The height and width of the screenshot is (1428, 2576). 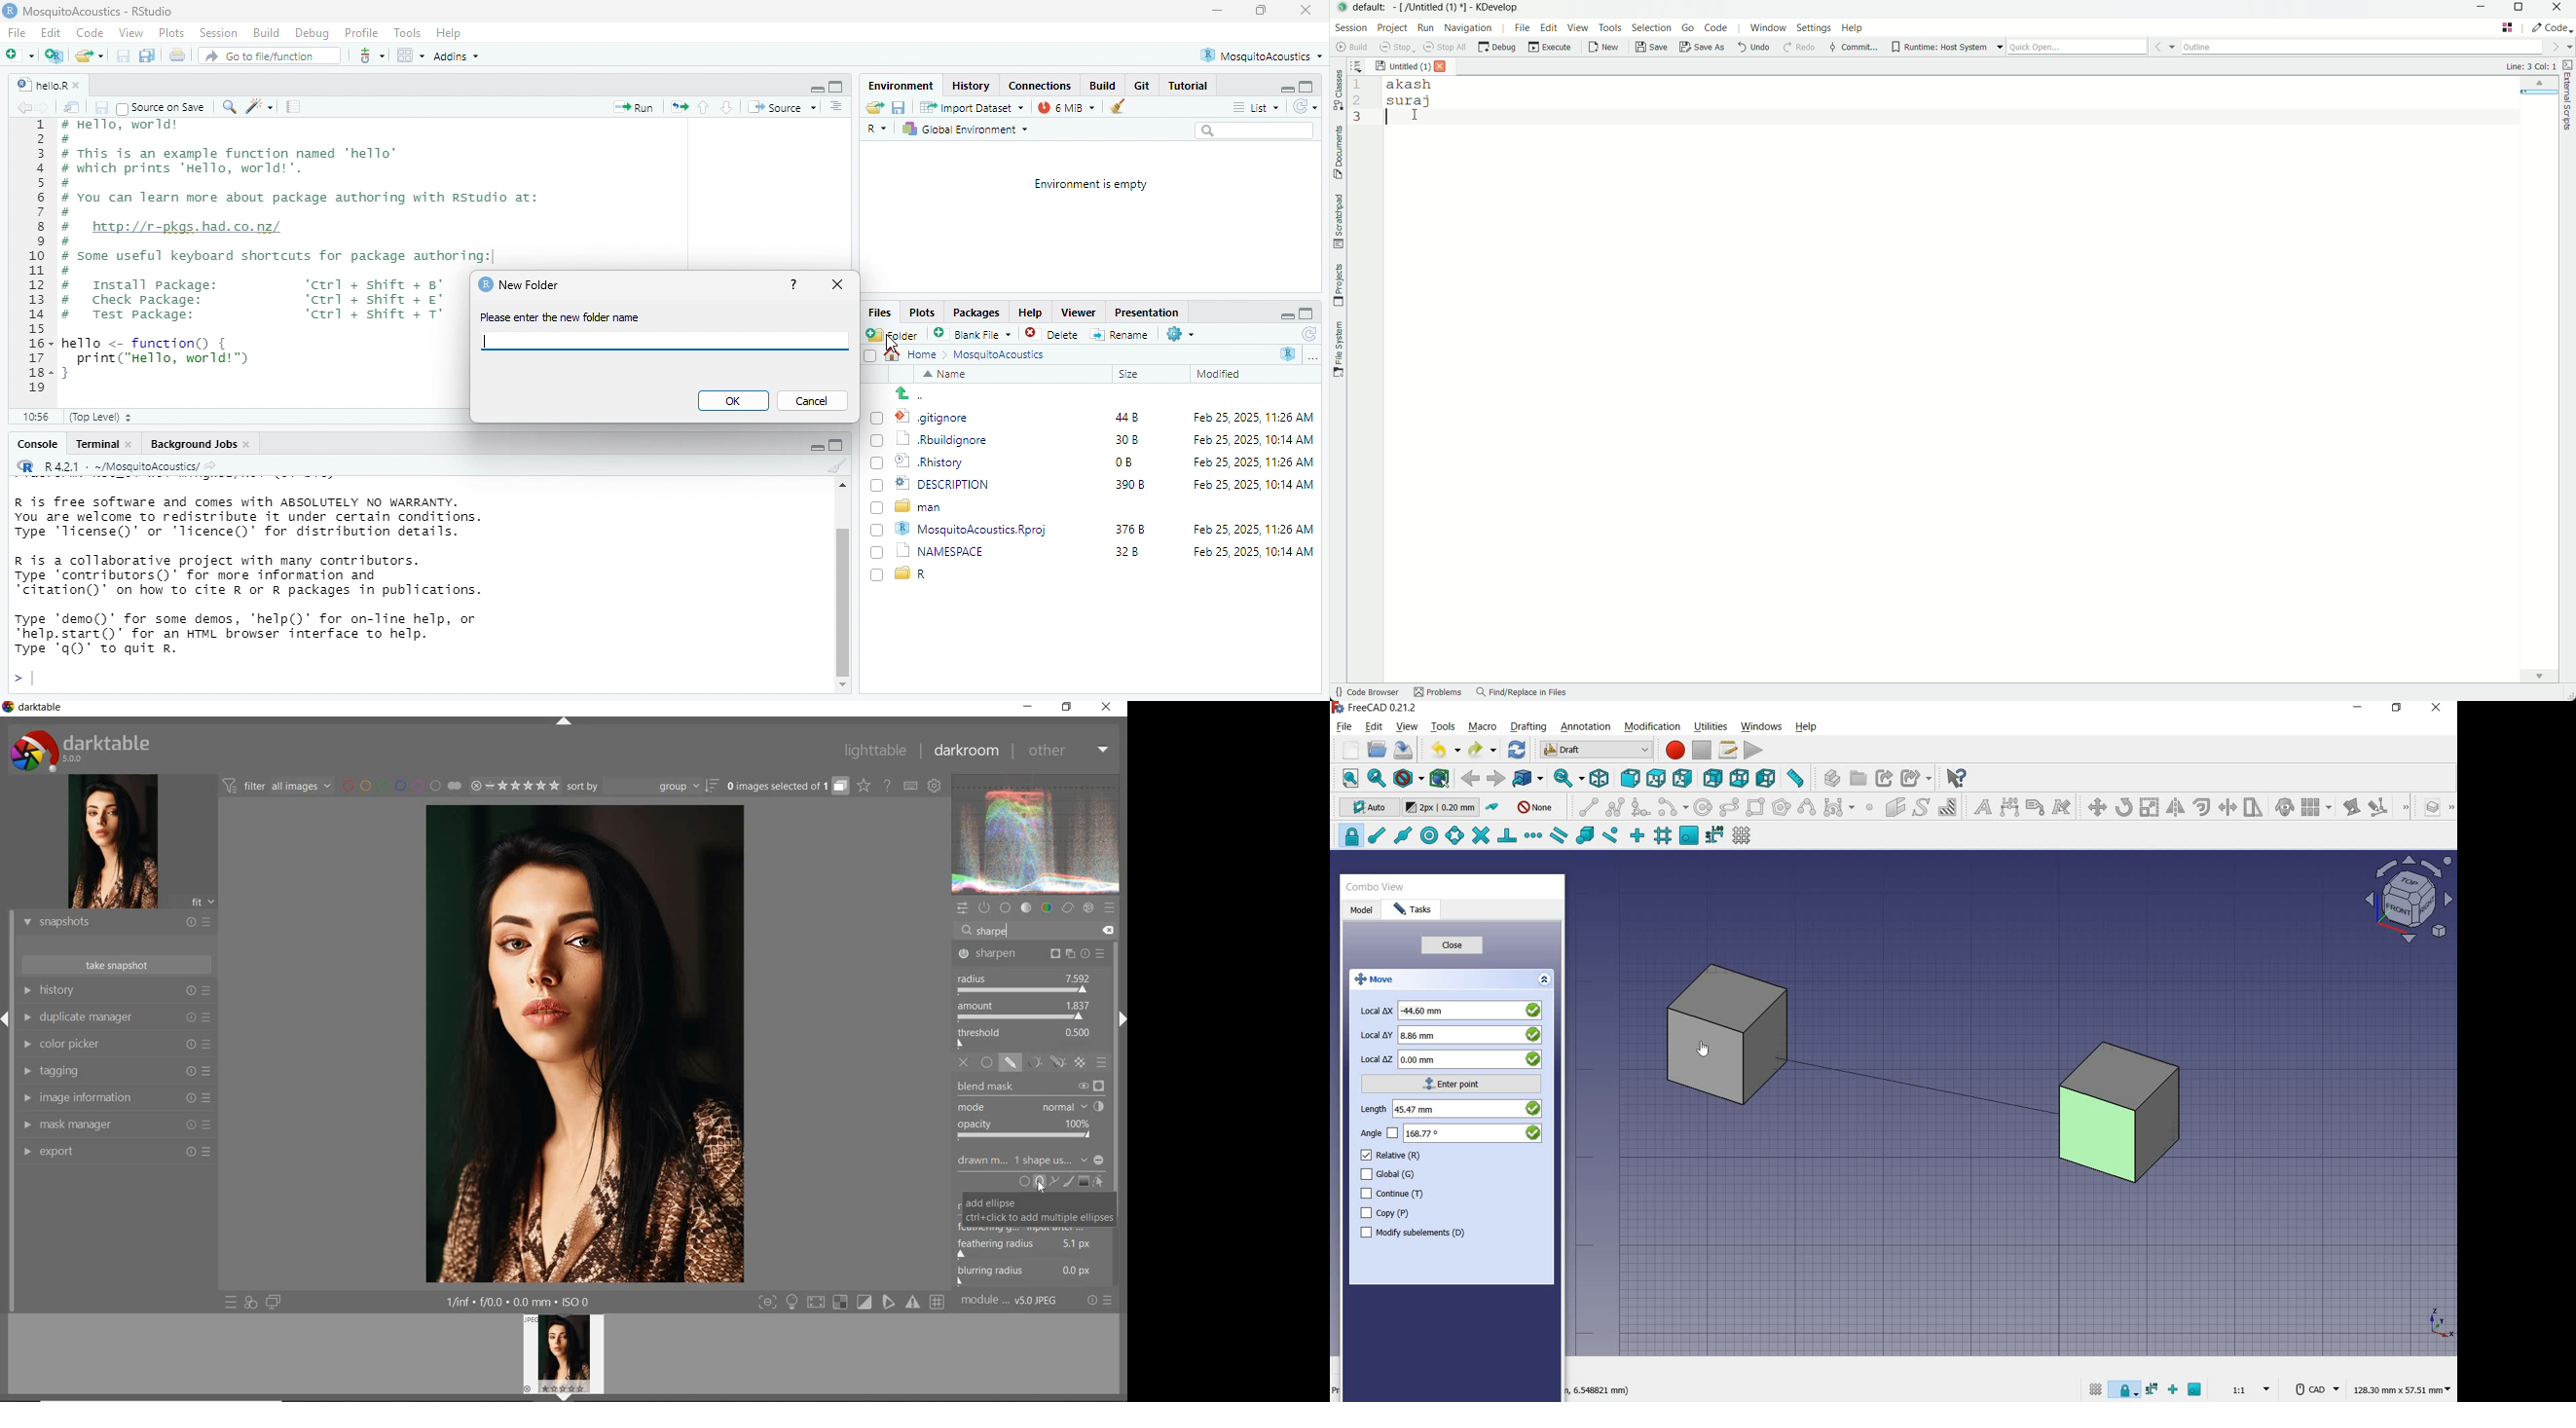 What do you see at coordinates (1026, 1037) in the screenshot?
I see `THRESHOLD` at bounding box center [1026, 1037].